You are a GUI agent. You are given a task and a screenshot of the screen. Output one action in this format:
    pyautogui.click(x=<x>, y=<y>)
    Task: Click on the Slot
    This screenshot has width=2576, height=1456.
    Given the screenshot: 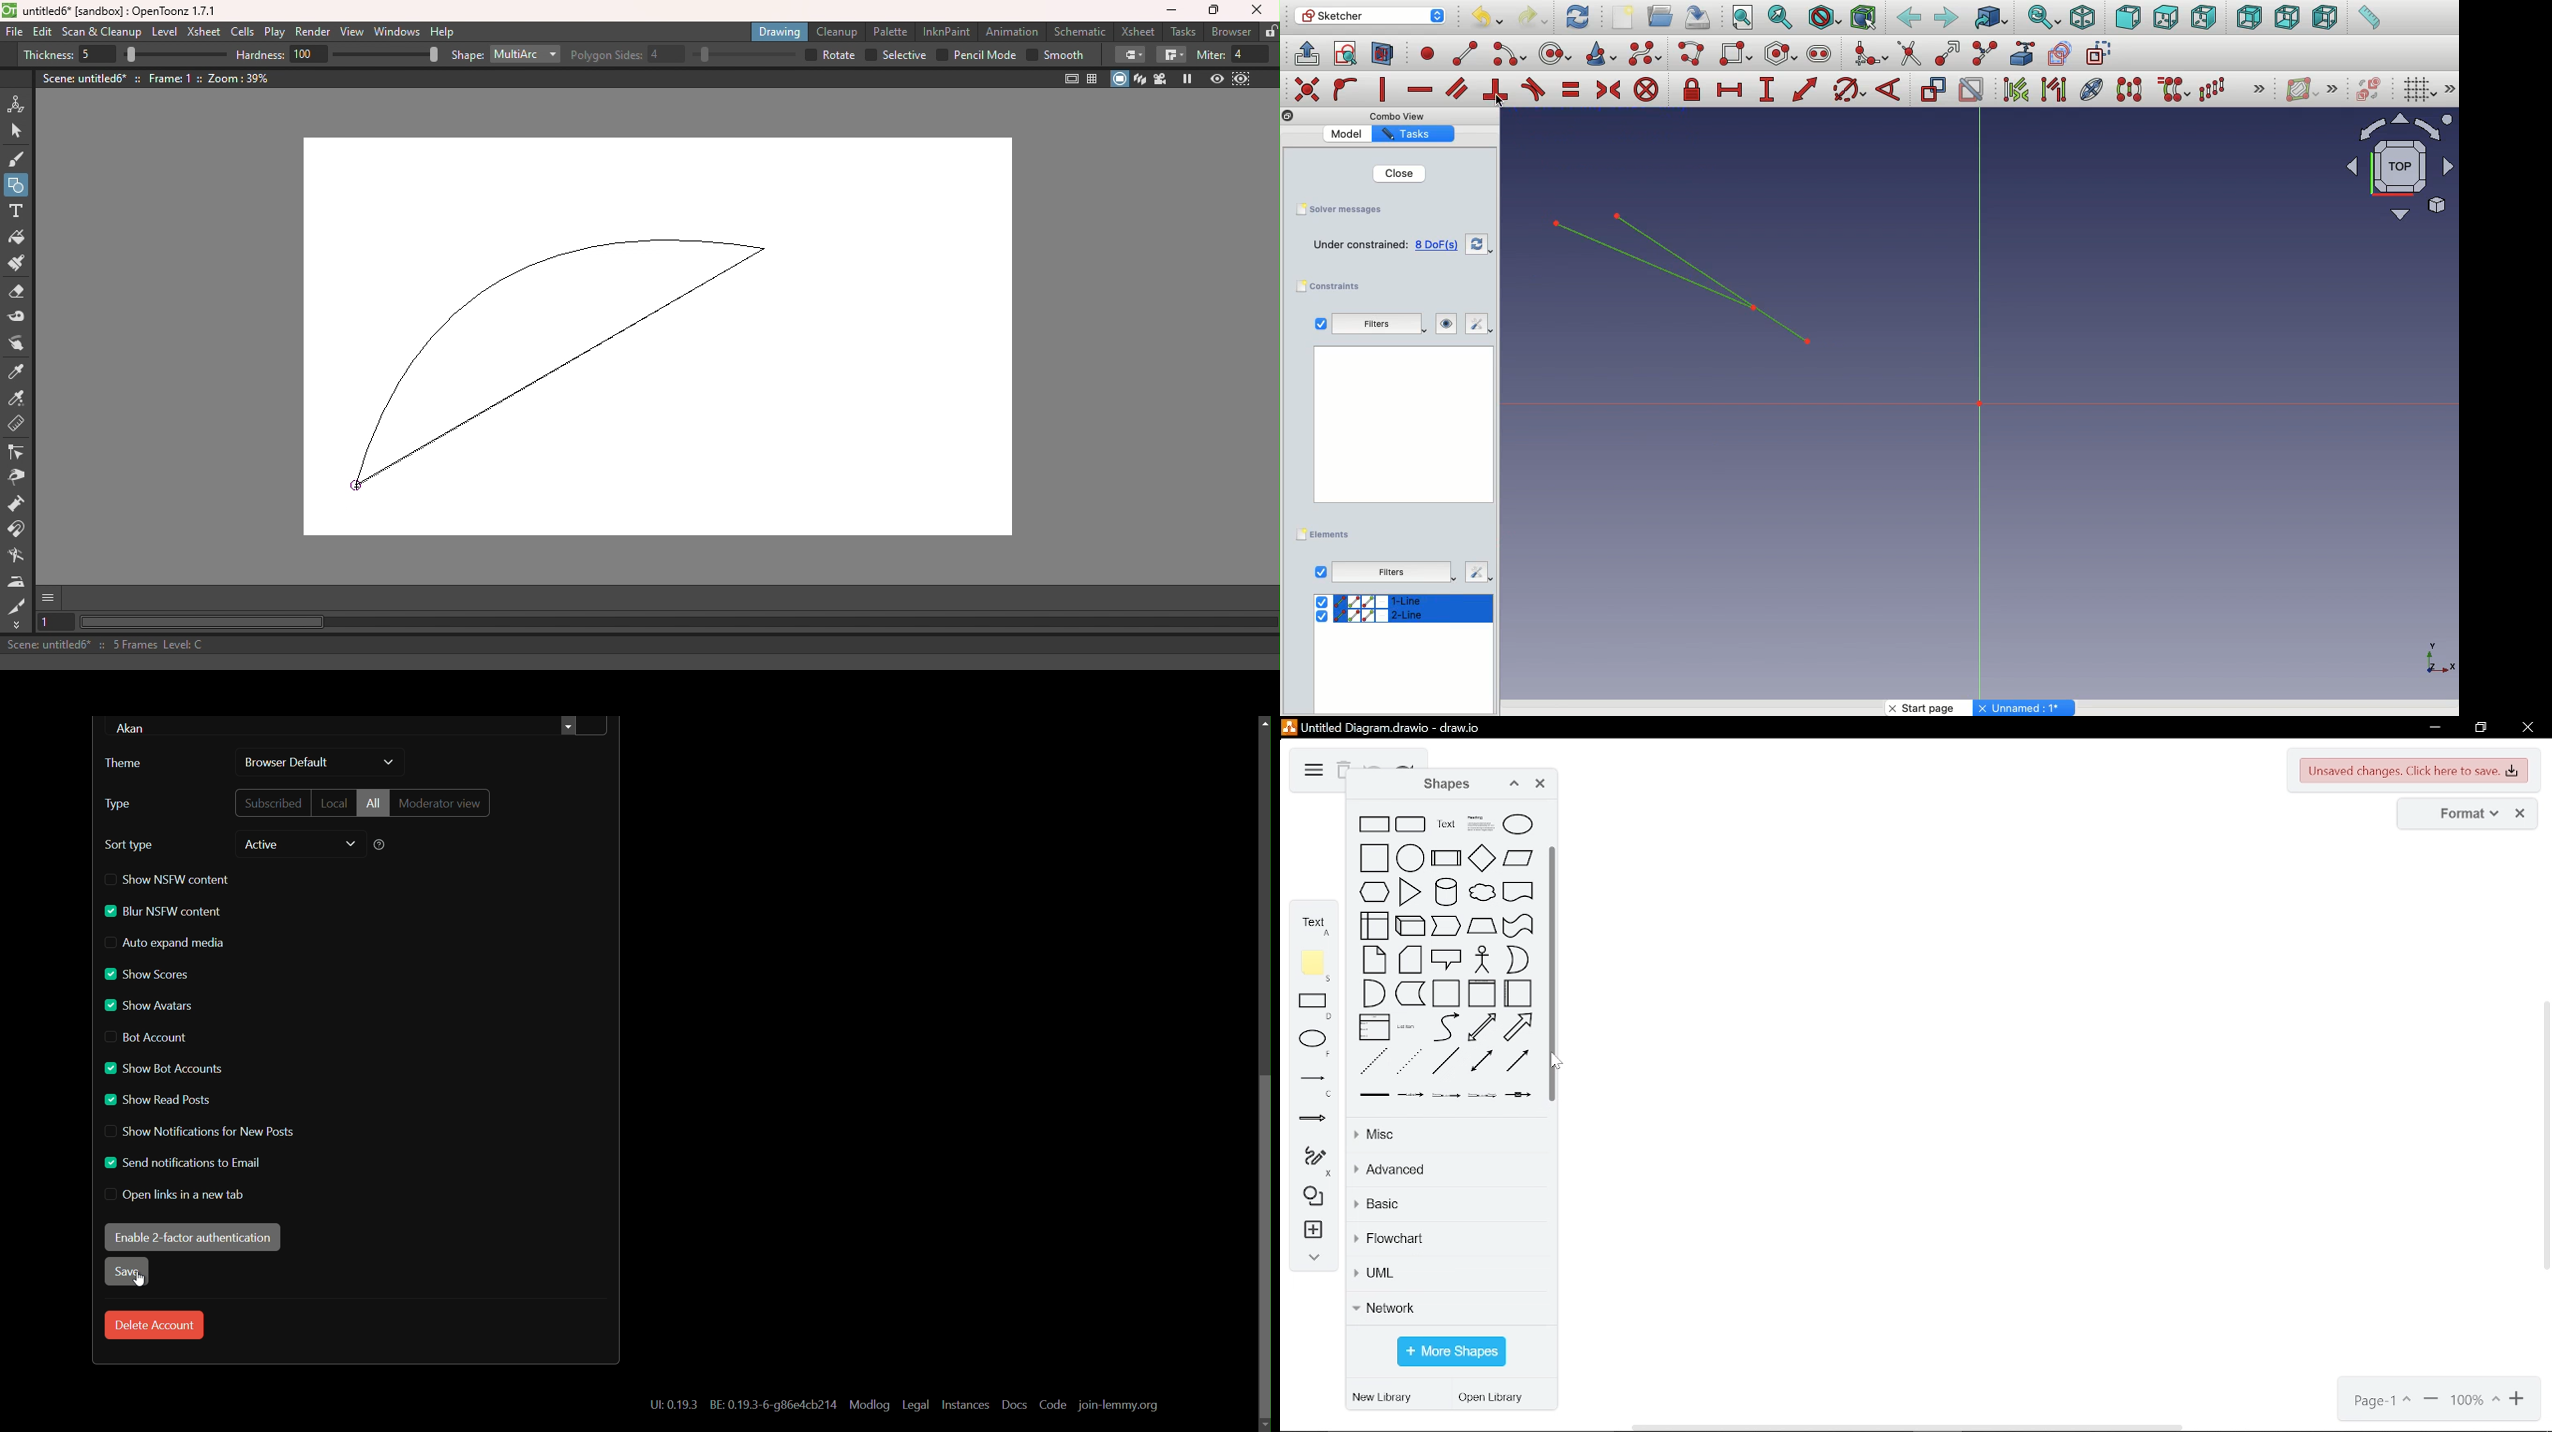 What is the action you would take?
    pyautogui.click(x=1820, y=54)
    